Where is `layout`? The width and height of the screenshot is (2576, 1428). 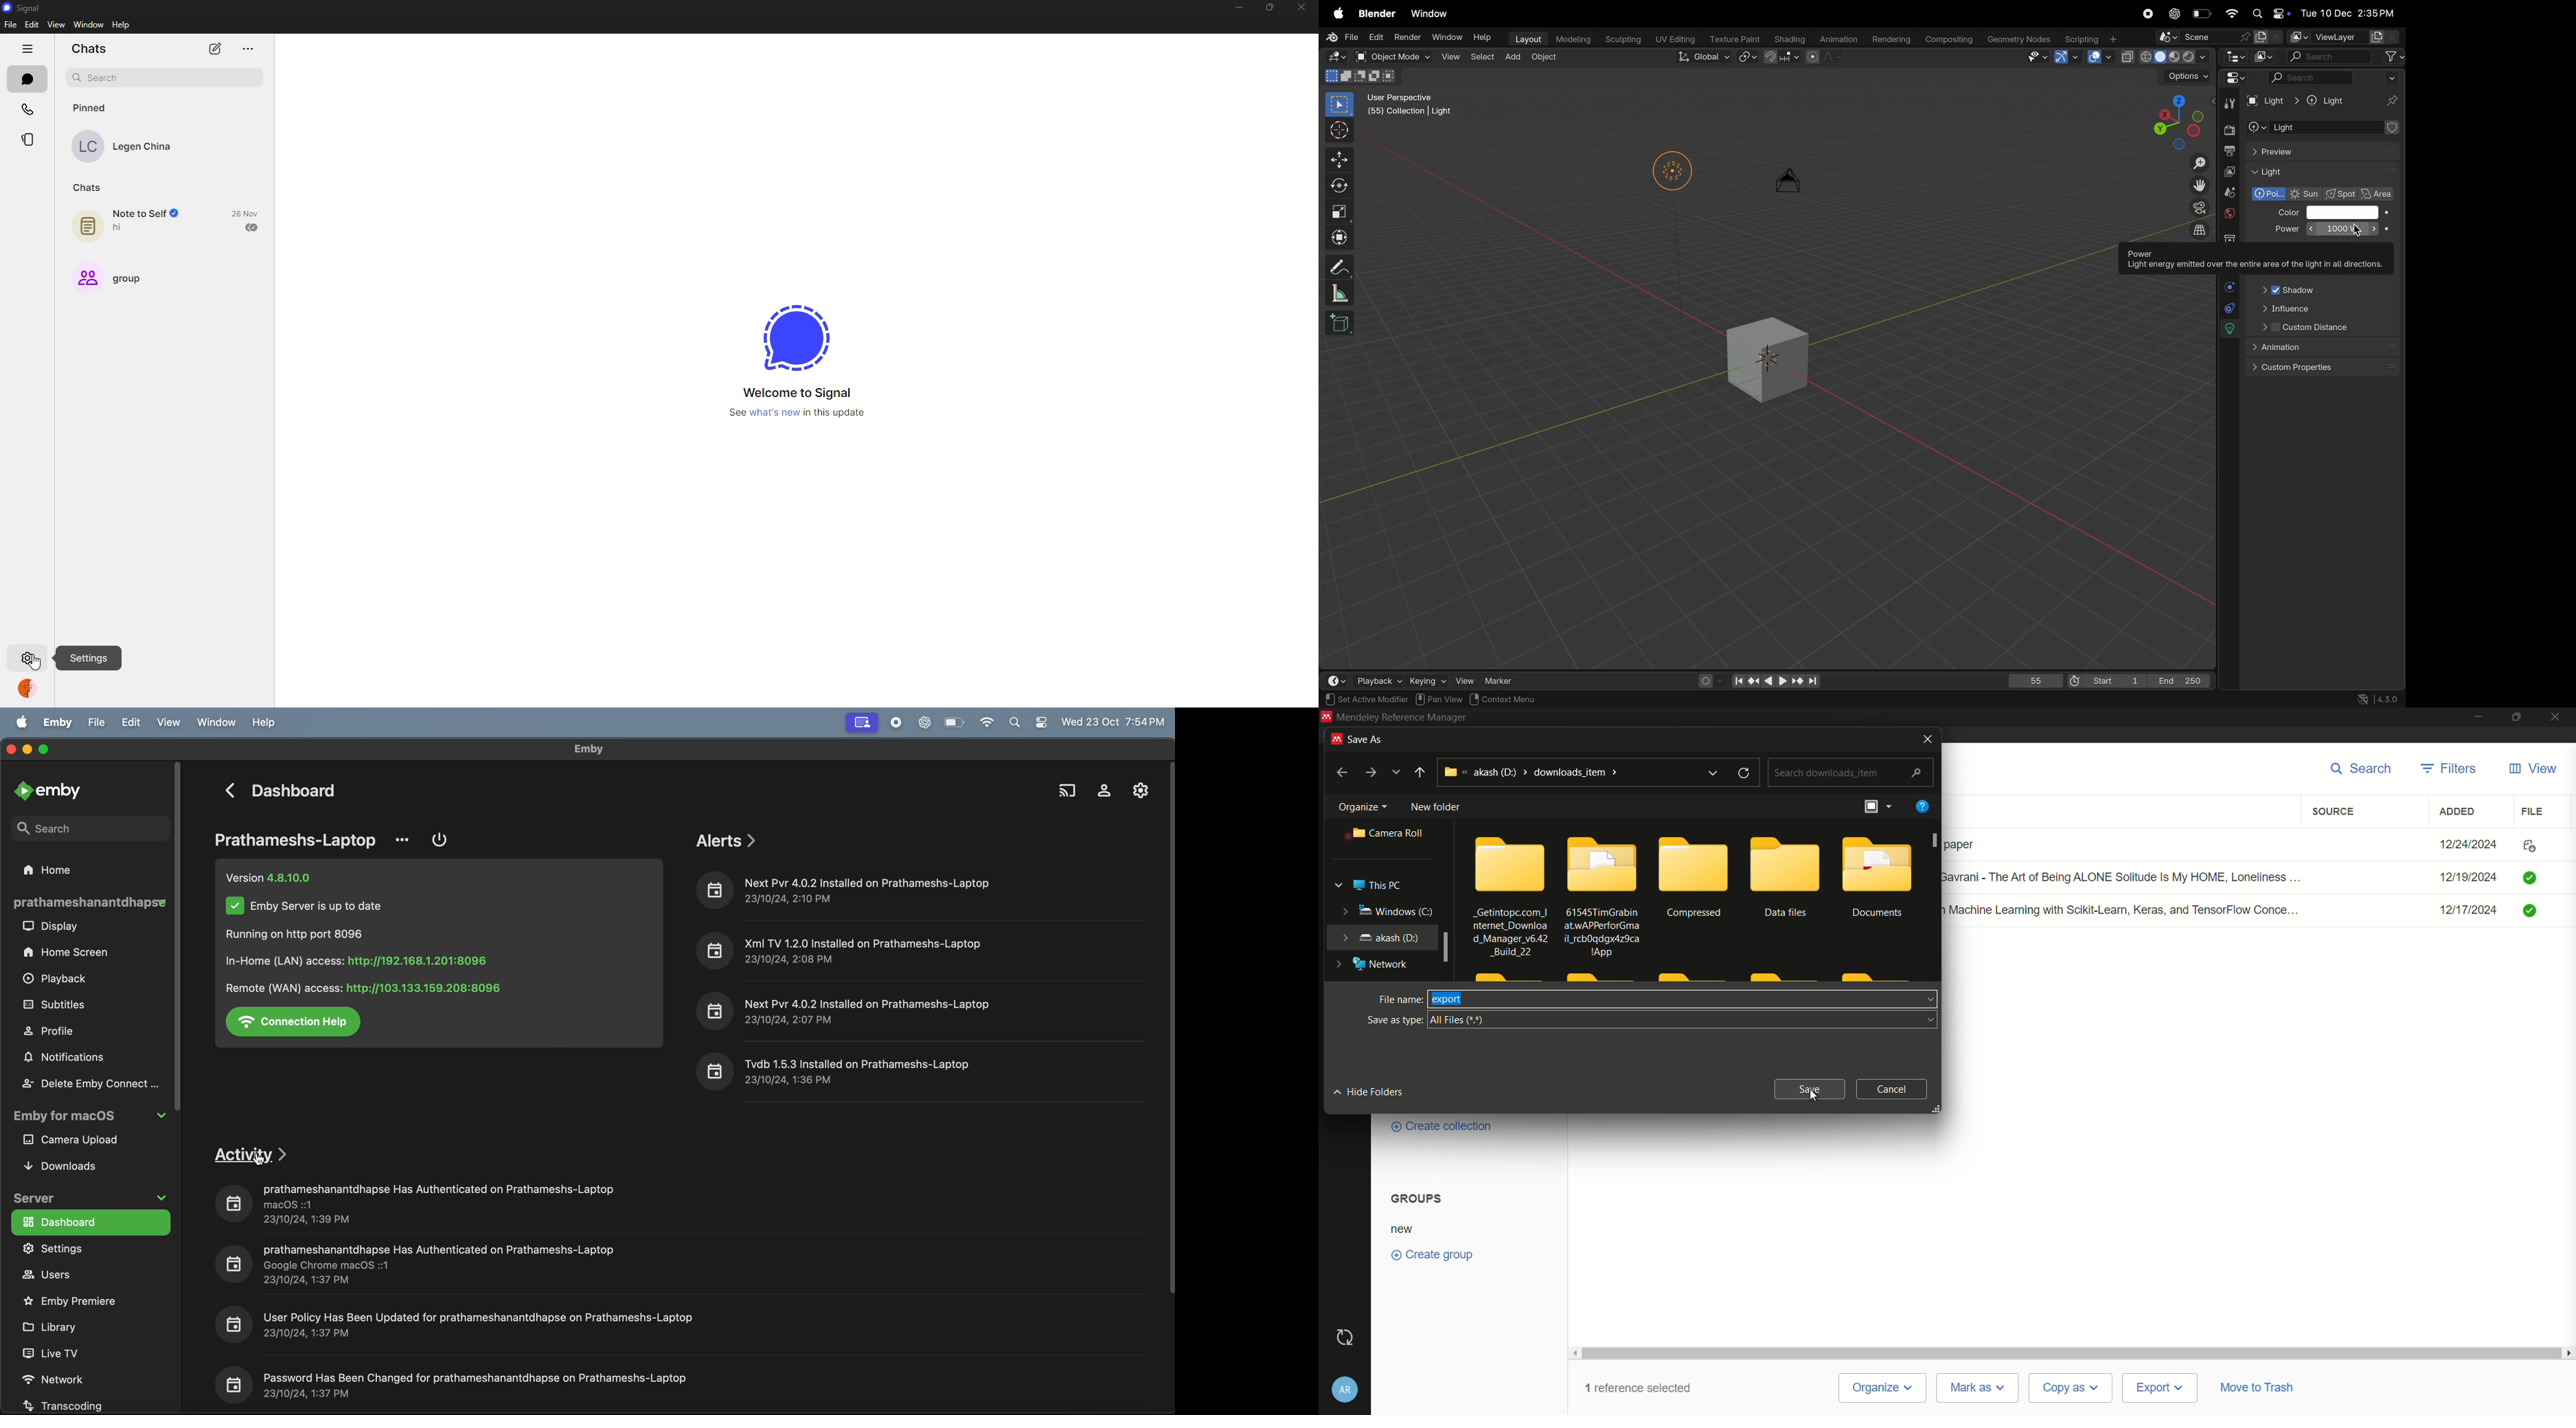
layout is located at coordinates (1526, 38).